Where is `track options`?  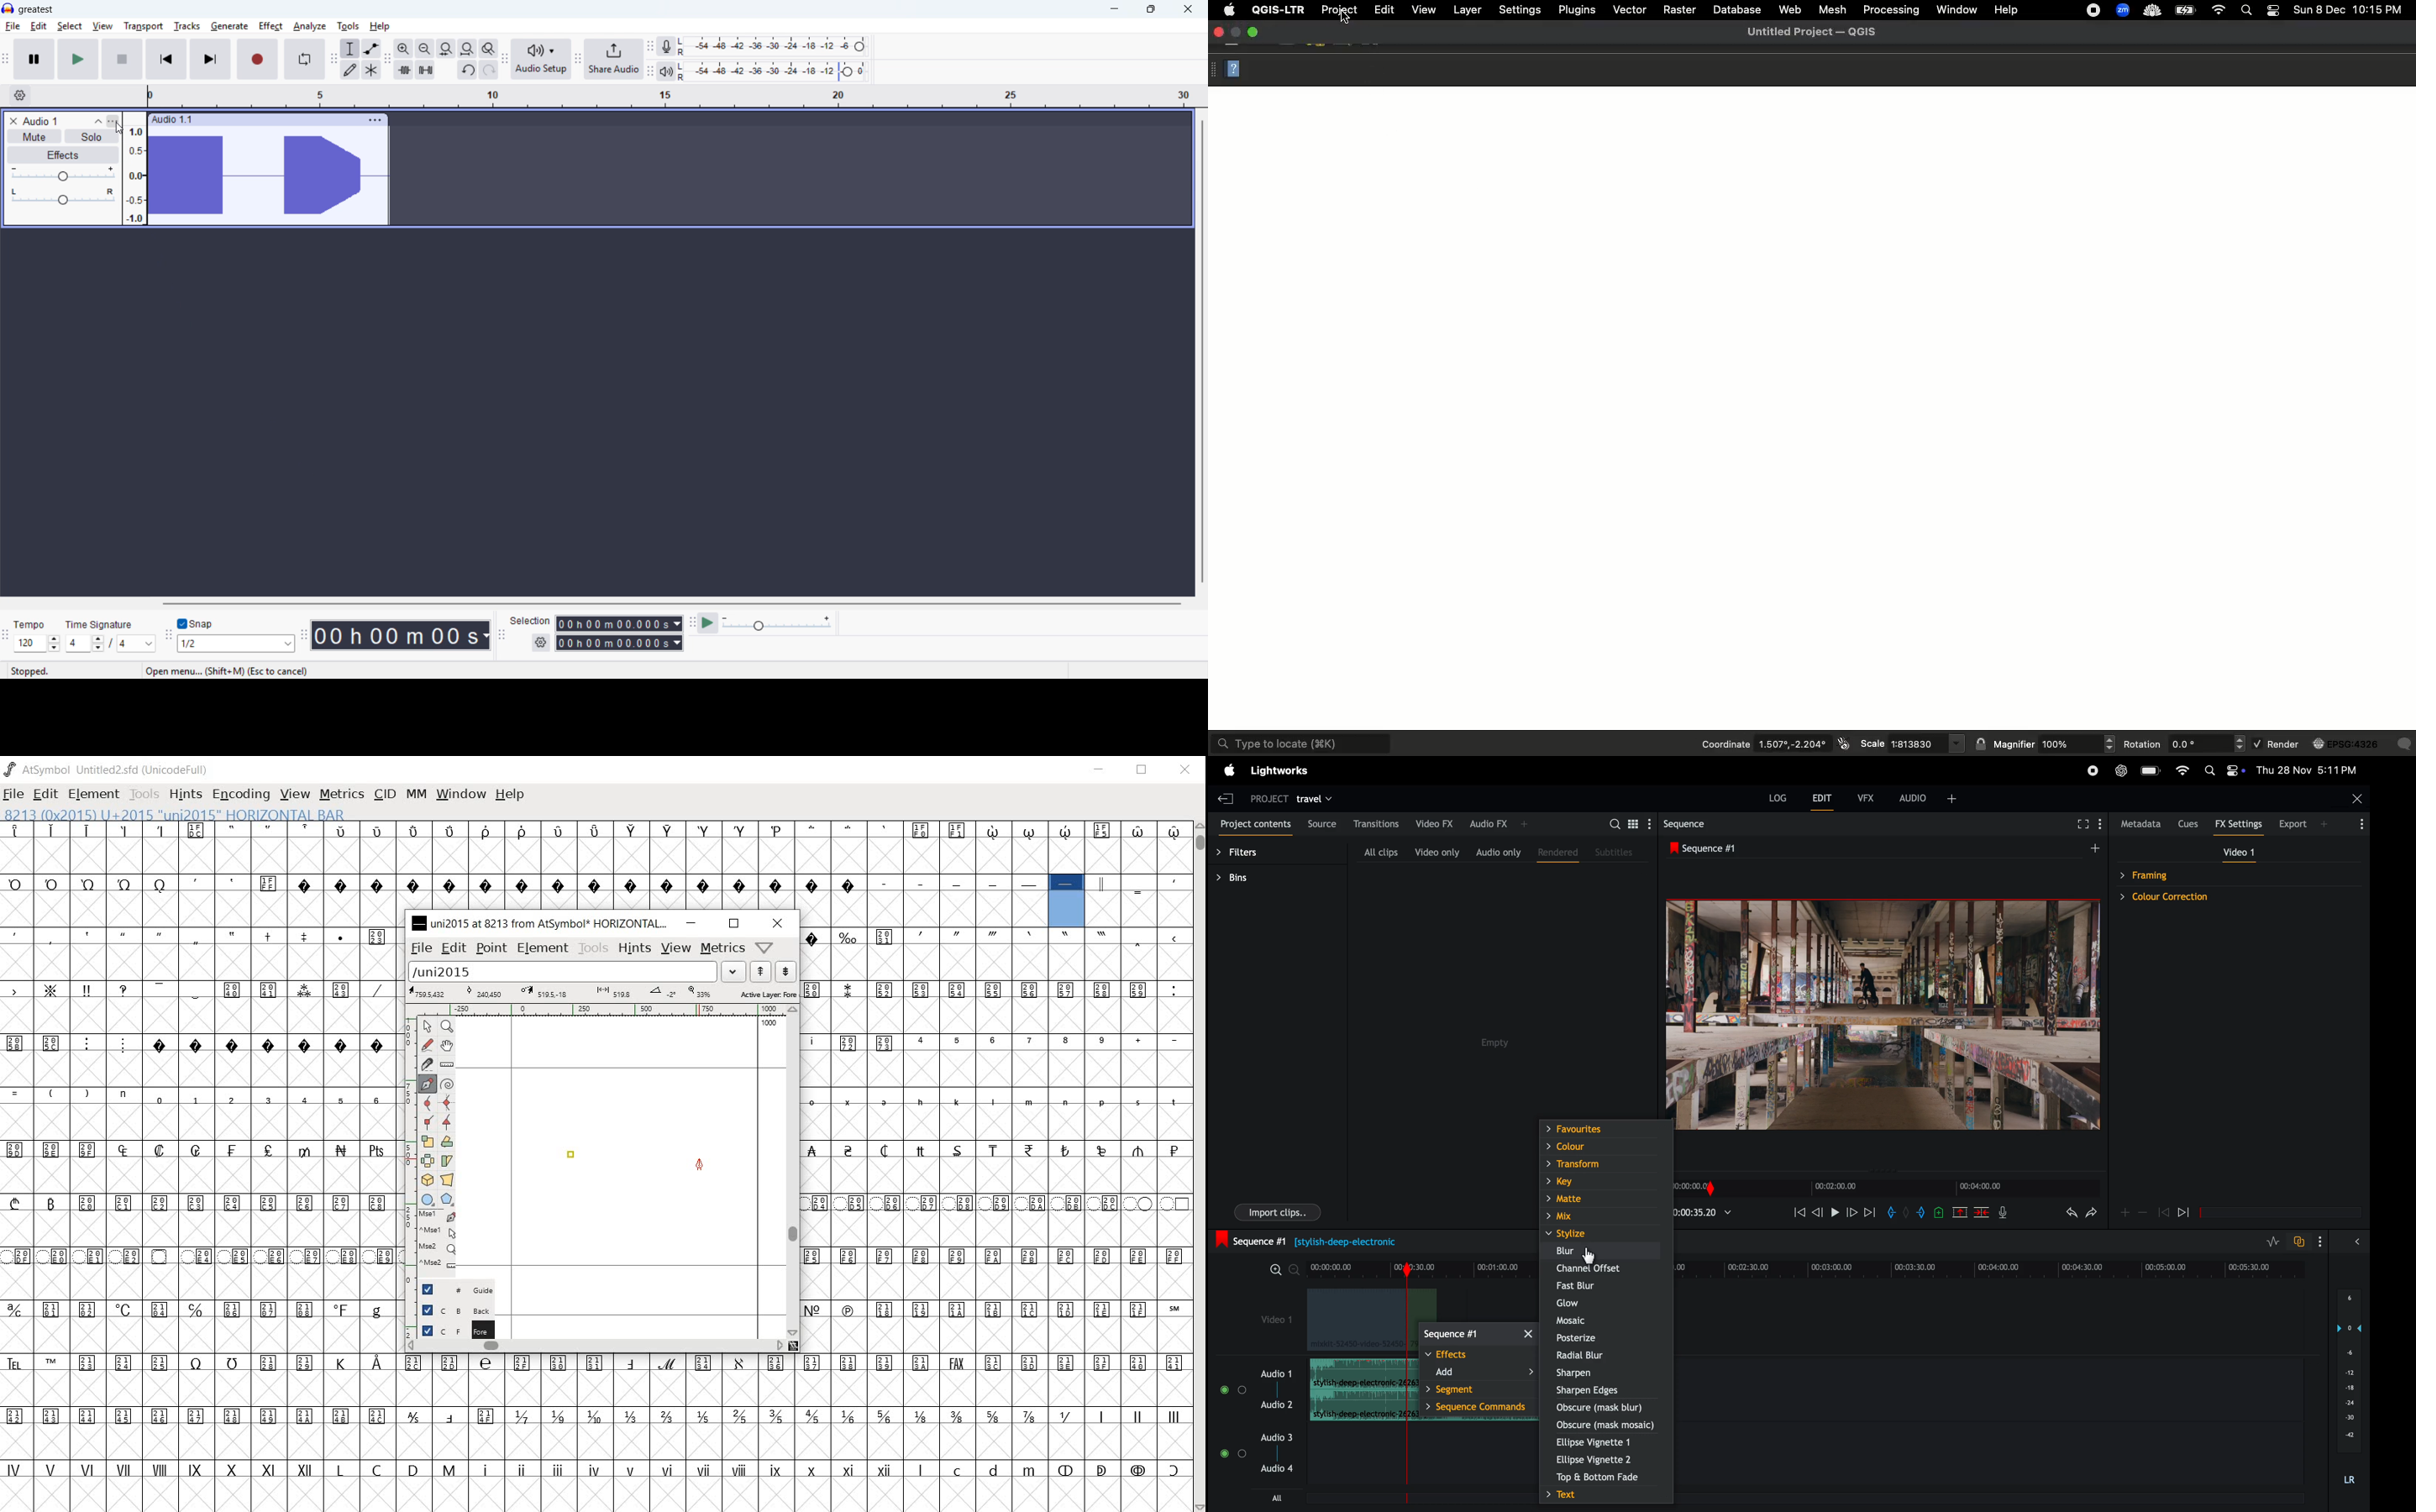 track options is located at coordinates (376, 120).